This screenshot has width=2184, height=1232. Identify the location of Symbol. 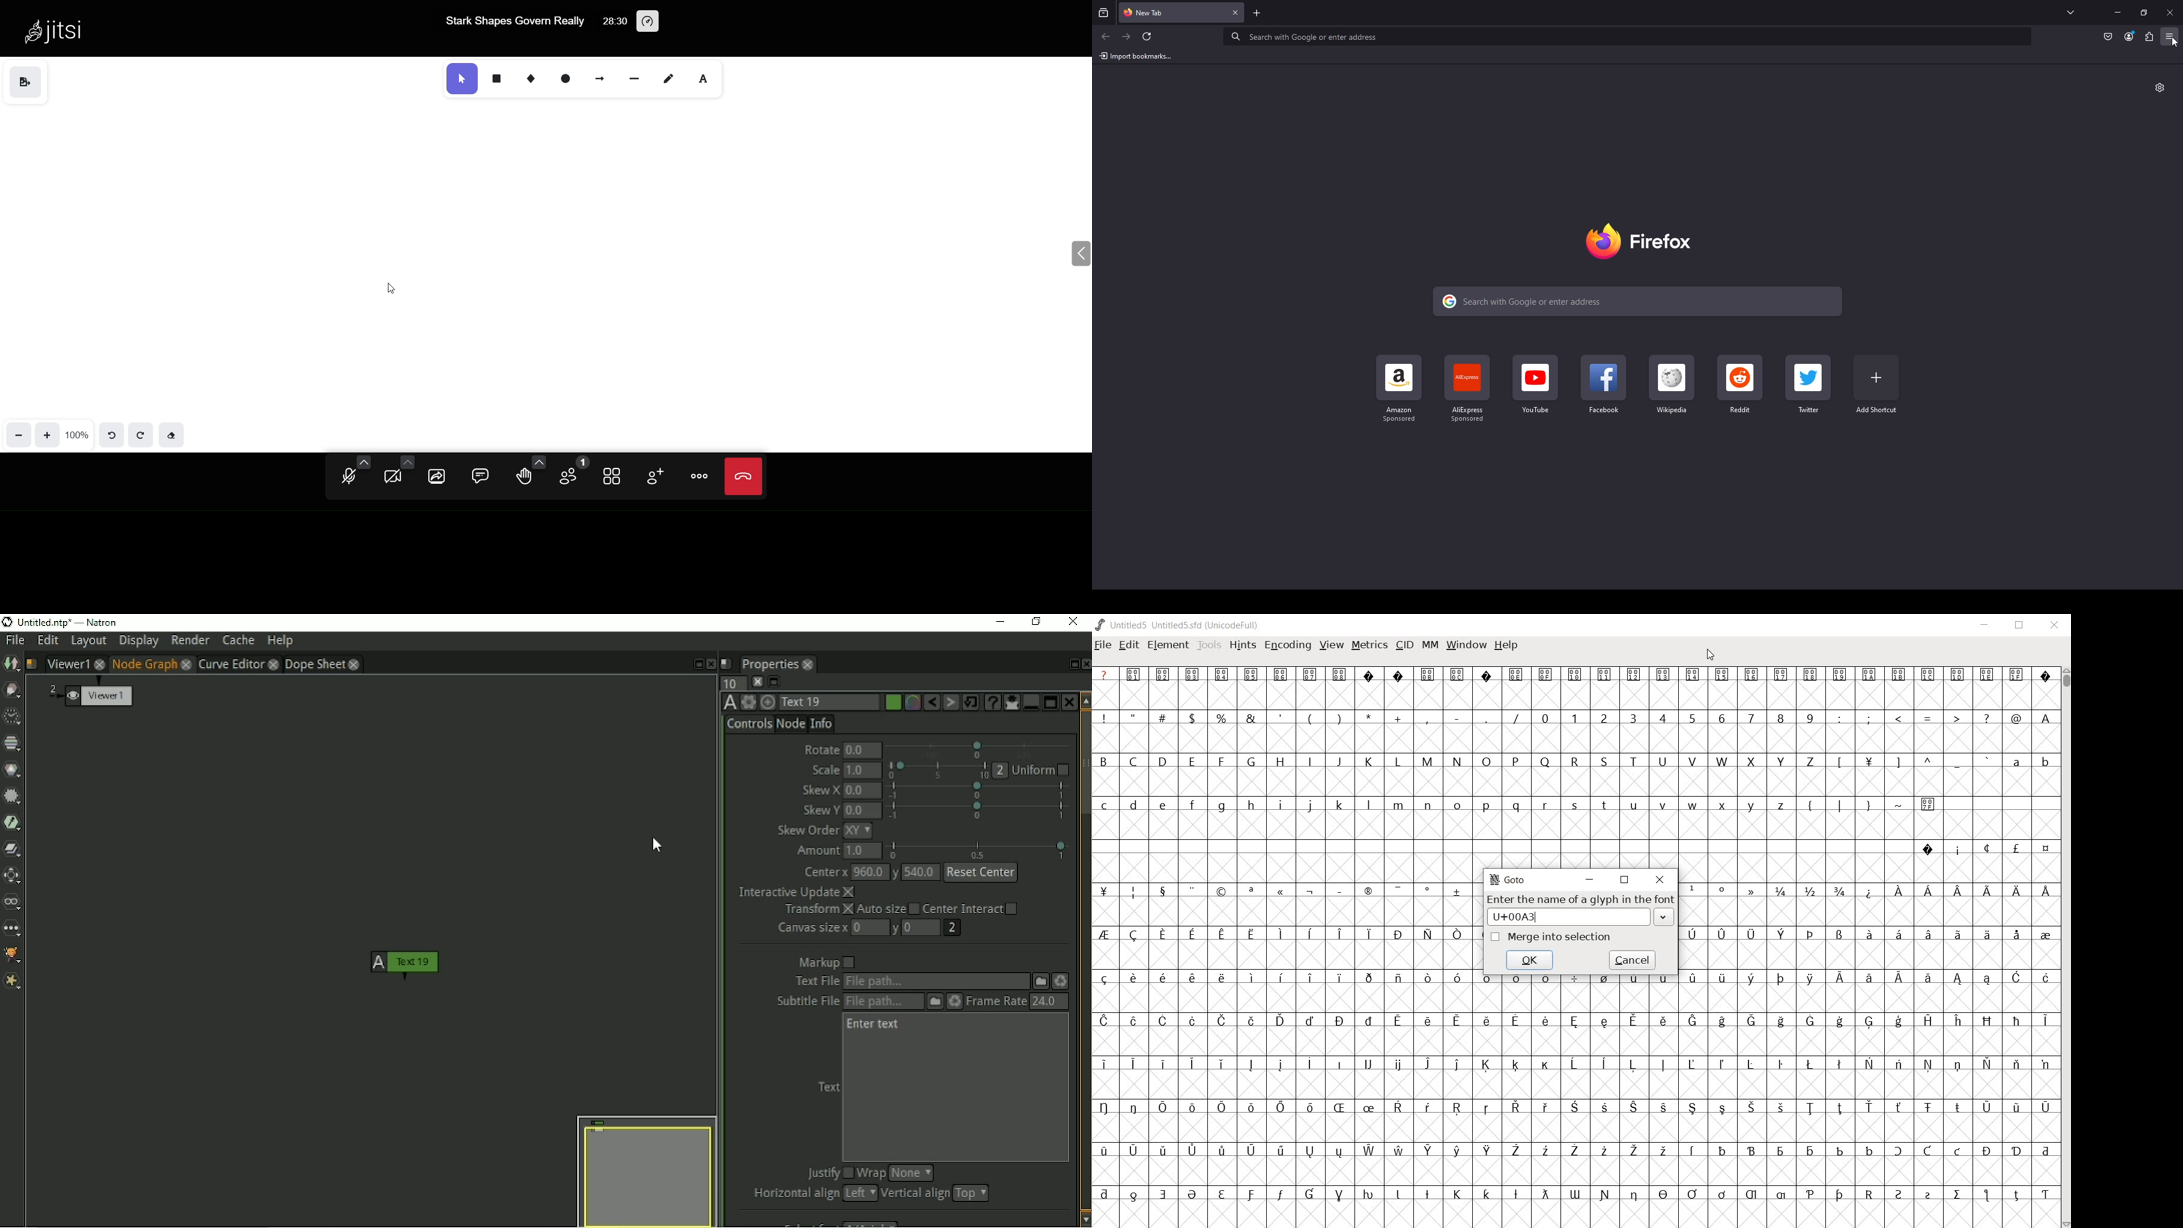
(1430, 1107).